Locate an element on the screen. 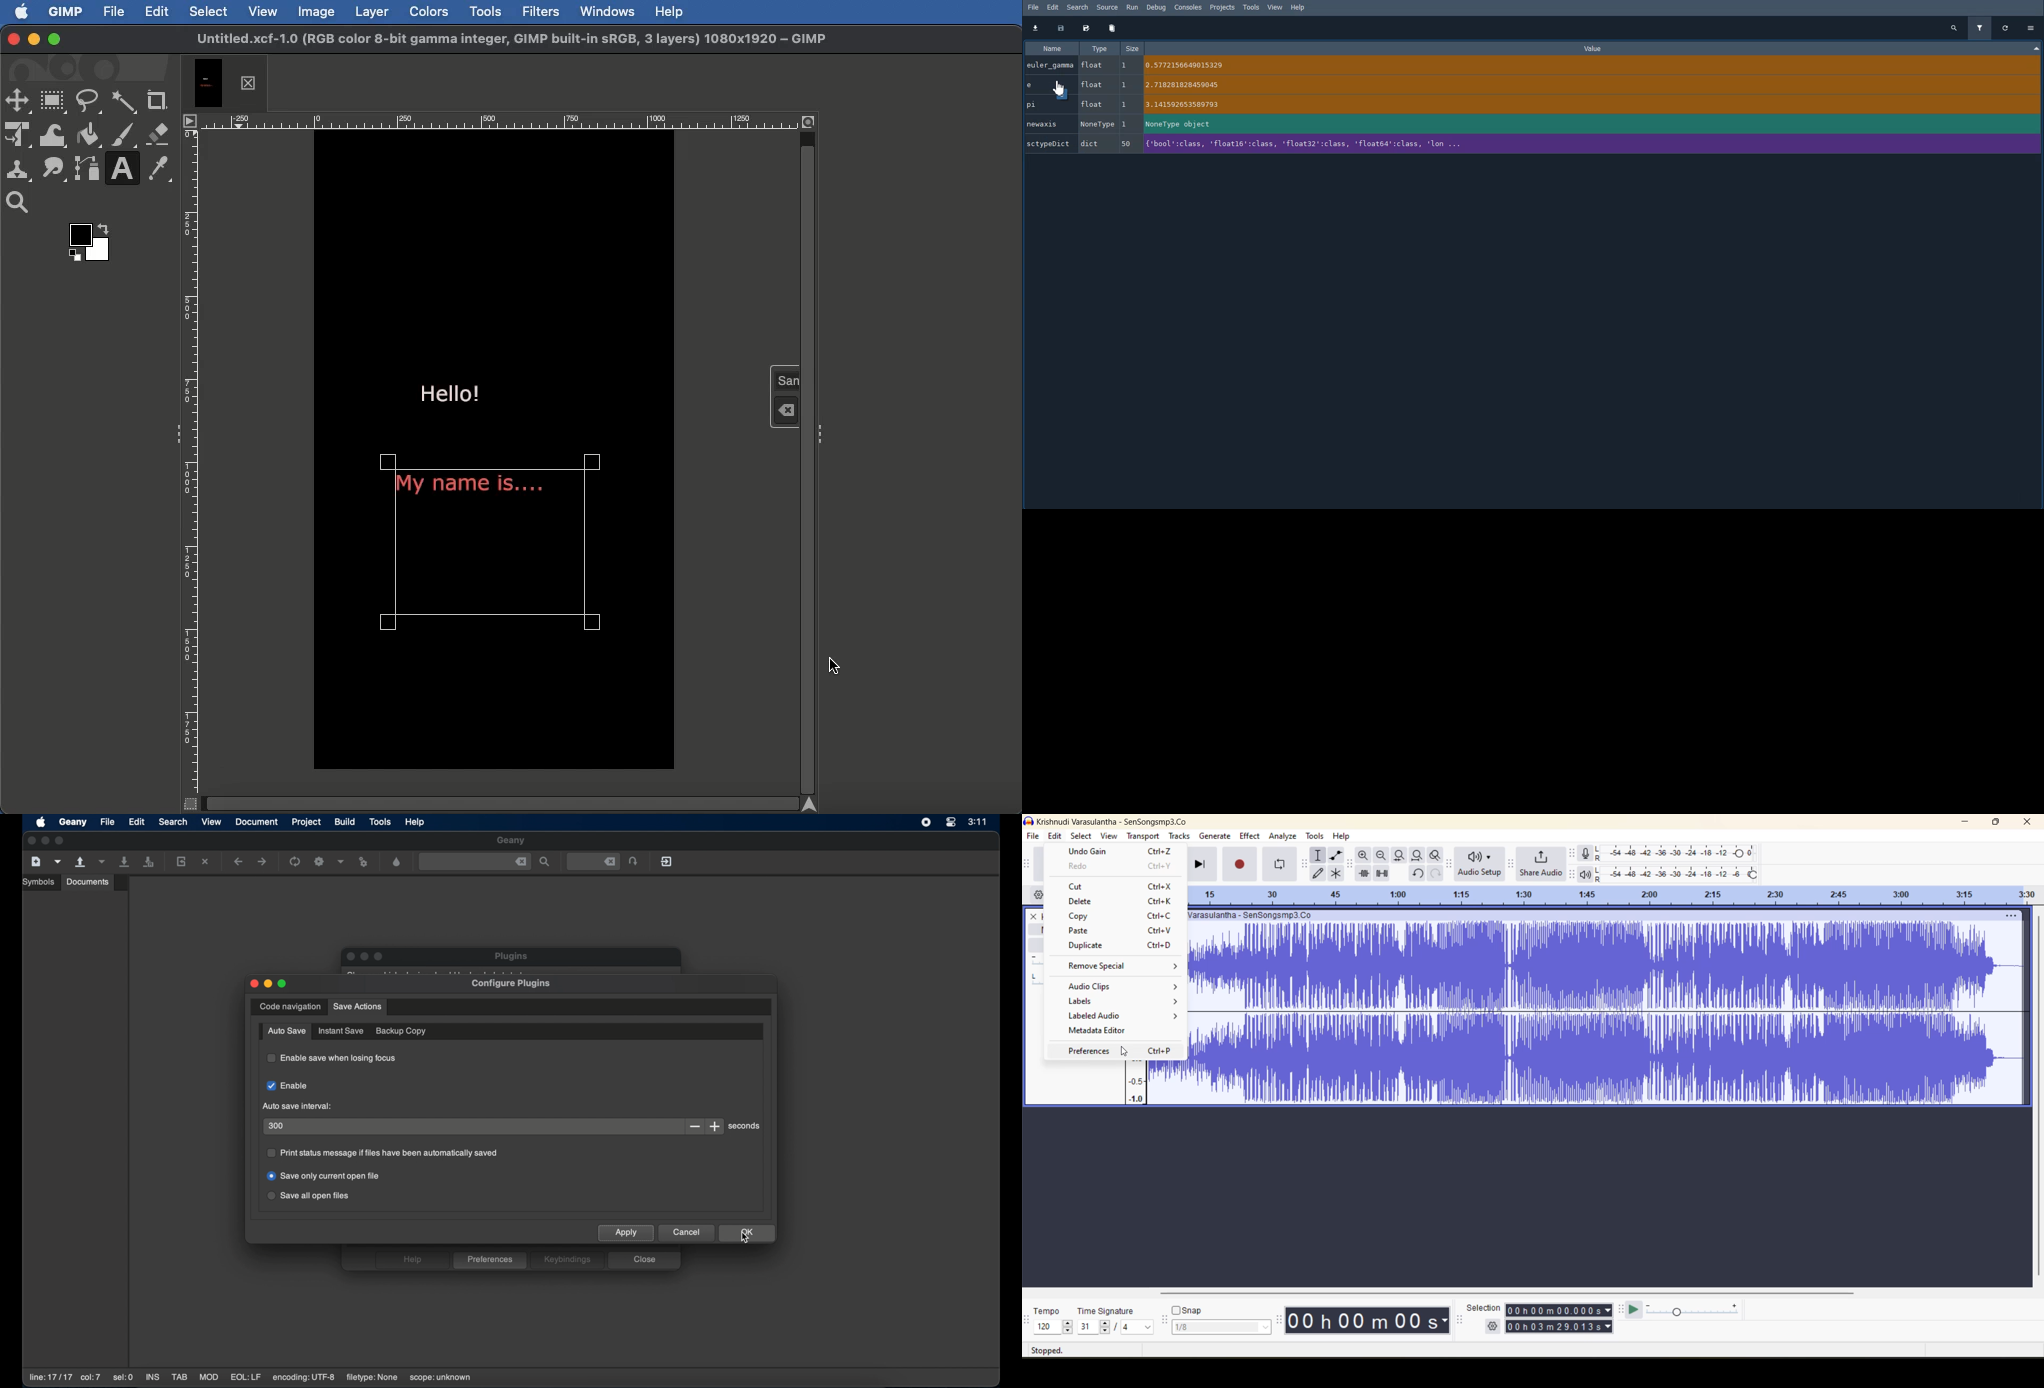 This screenshot has height=1400, width=2044. snap is located at coordinates (1221, 1319).